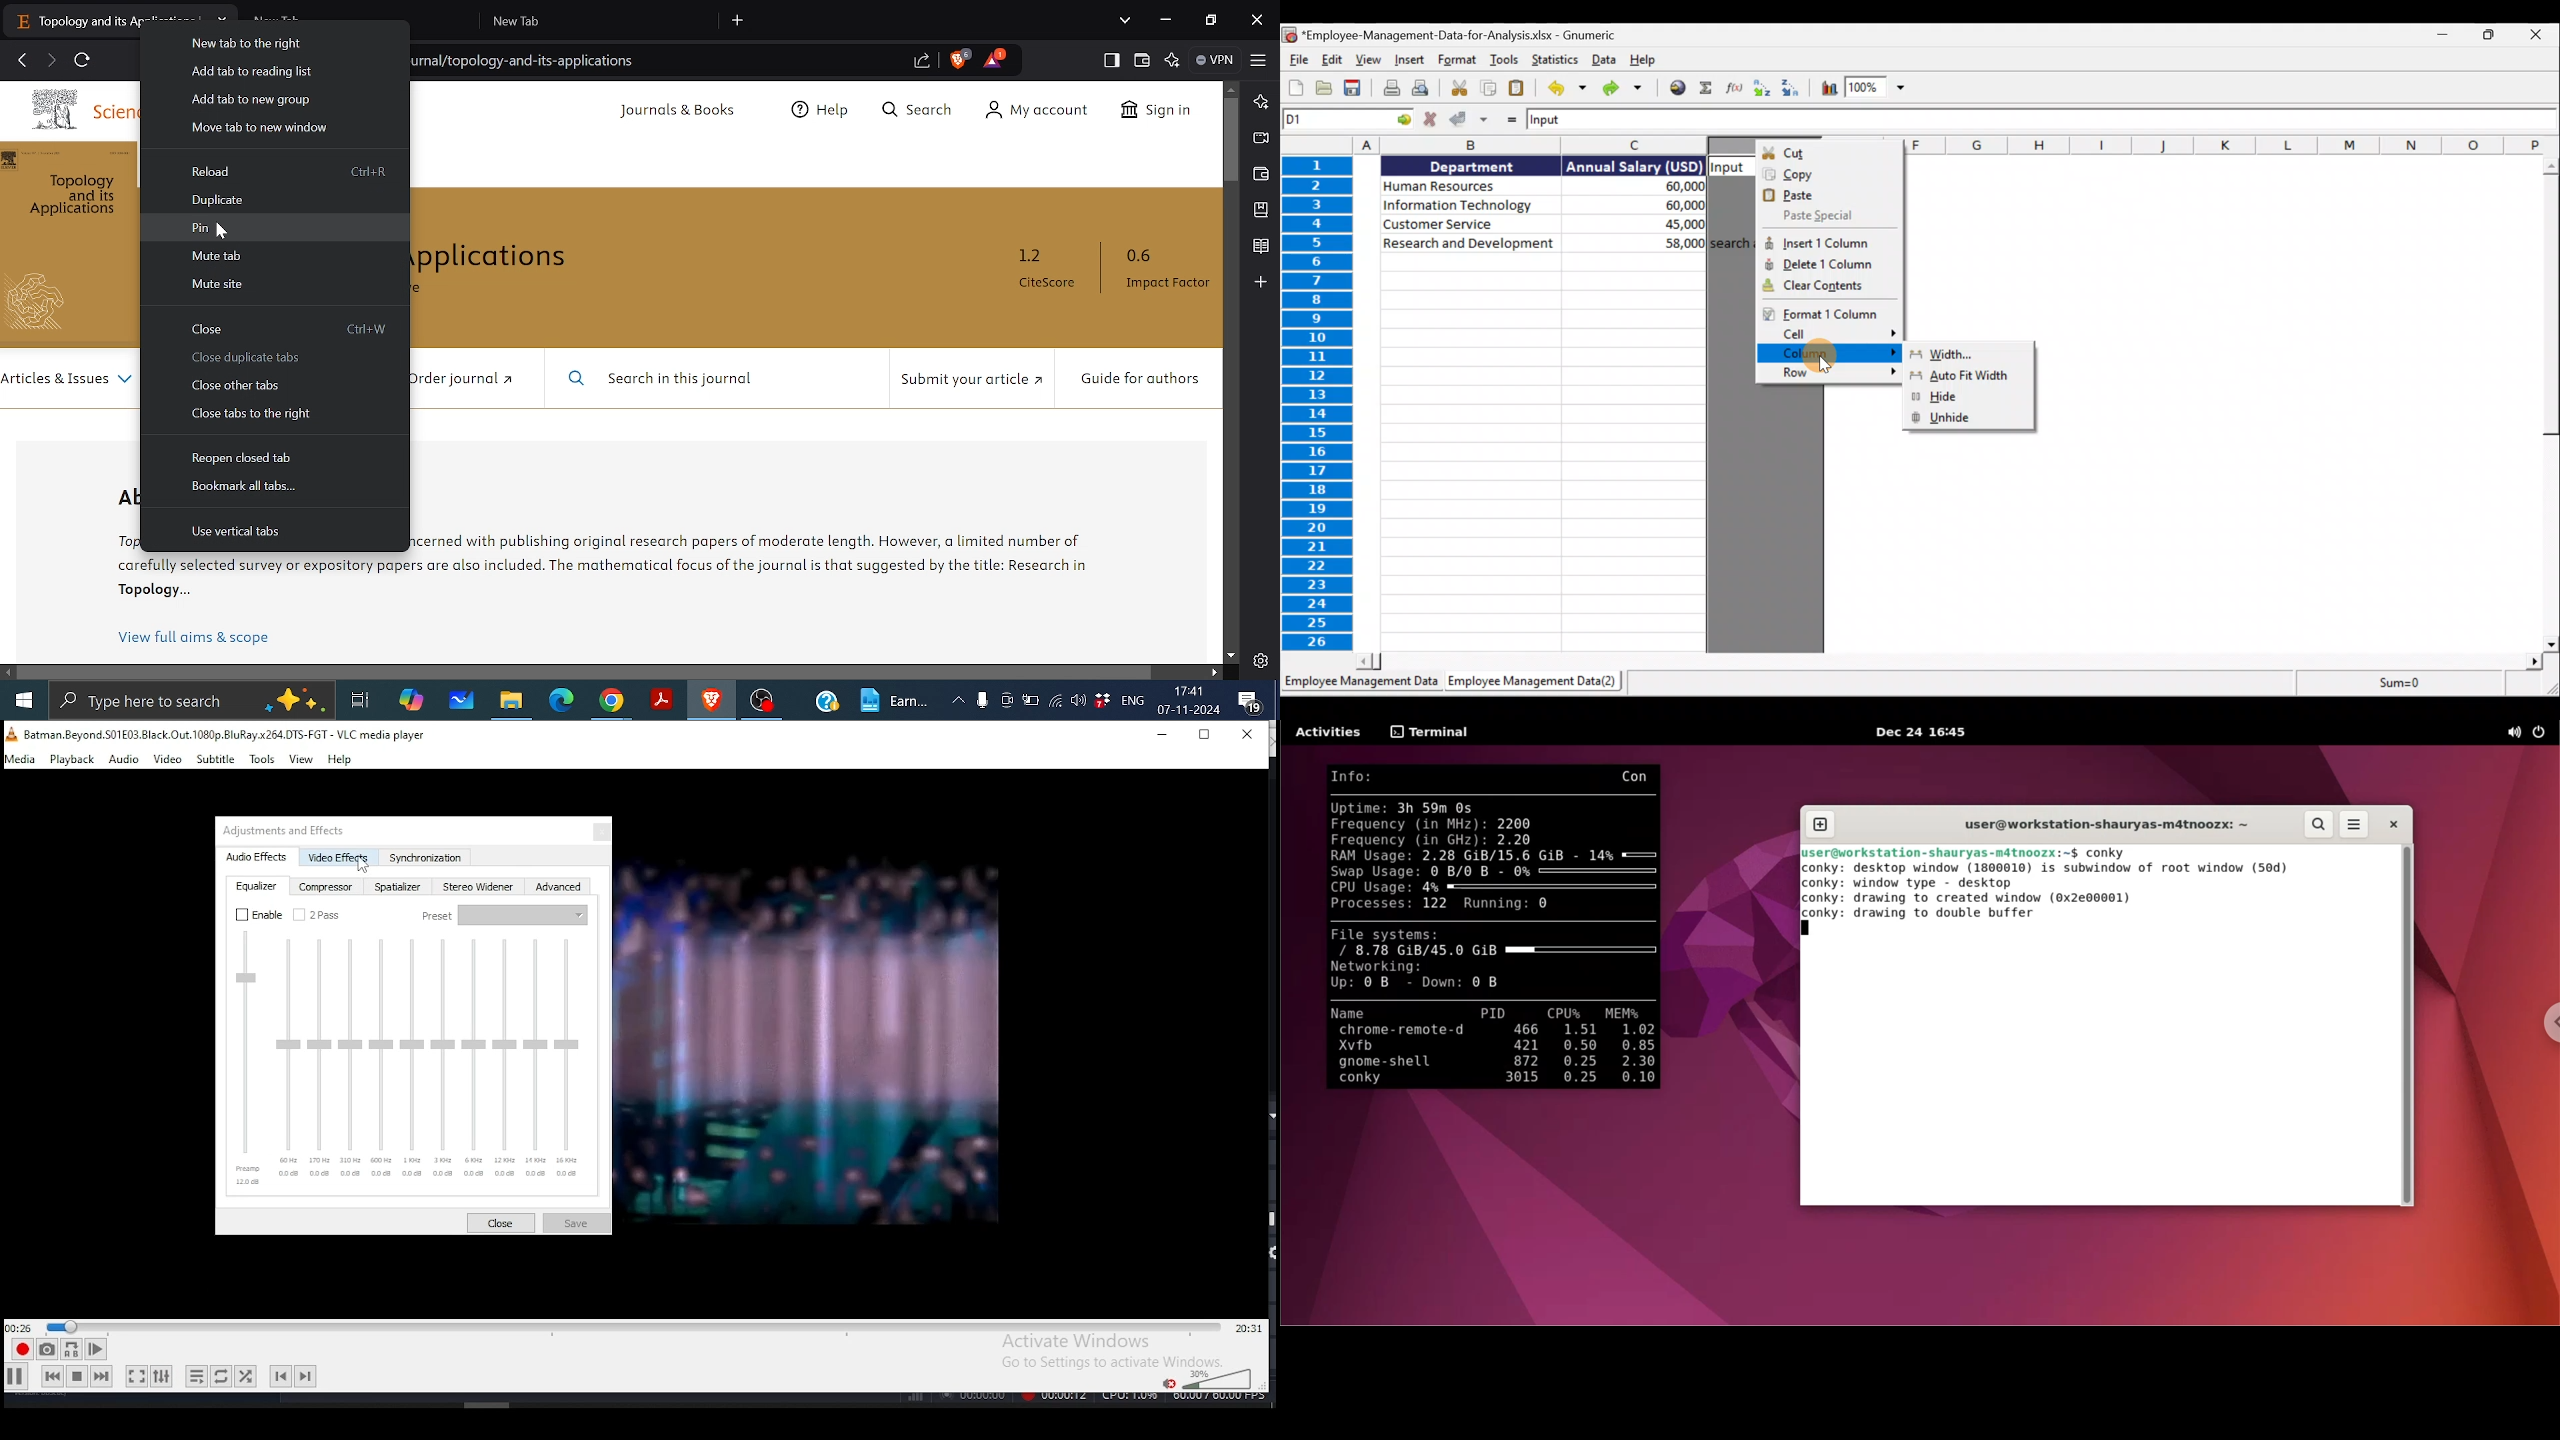 This screenshot has height=1456, width=2576. What do you see at coordinates (1603, 58) in the screenshot?
I see `Data` at bounding box center [1603, 58].